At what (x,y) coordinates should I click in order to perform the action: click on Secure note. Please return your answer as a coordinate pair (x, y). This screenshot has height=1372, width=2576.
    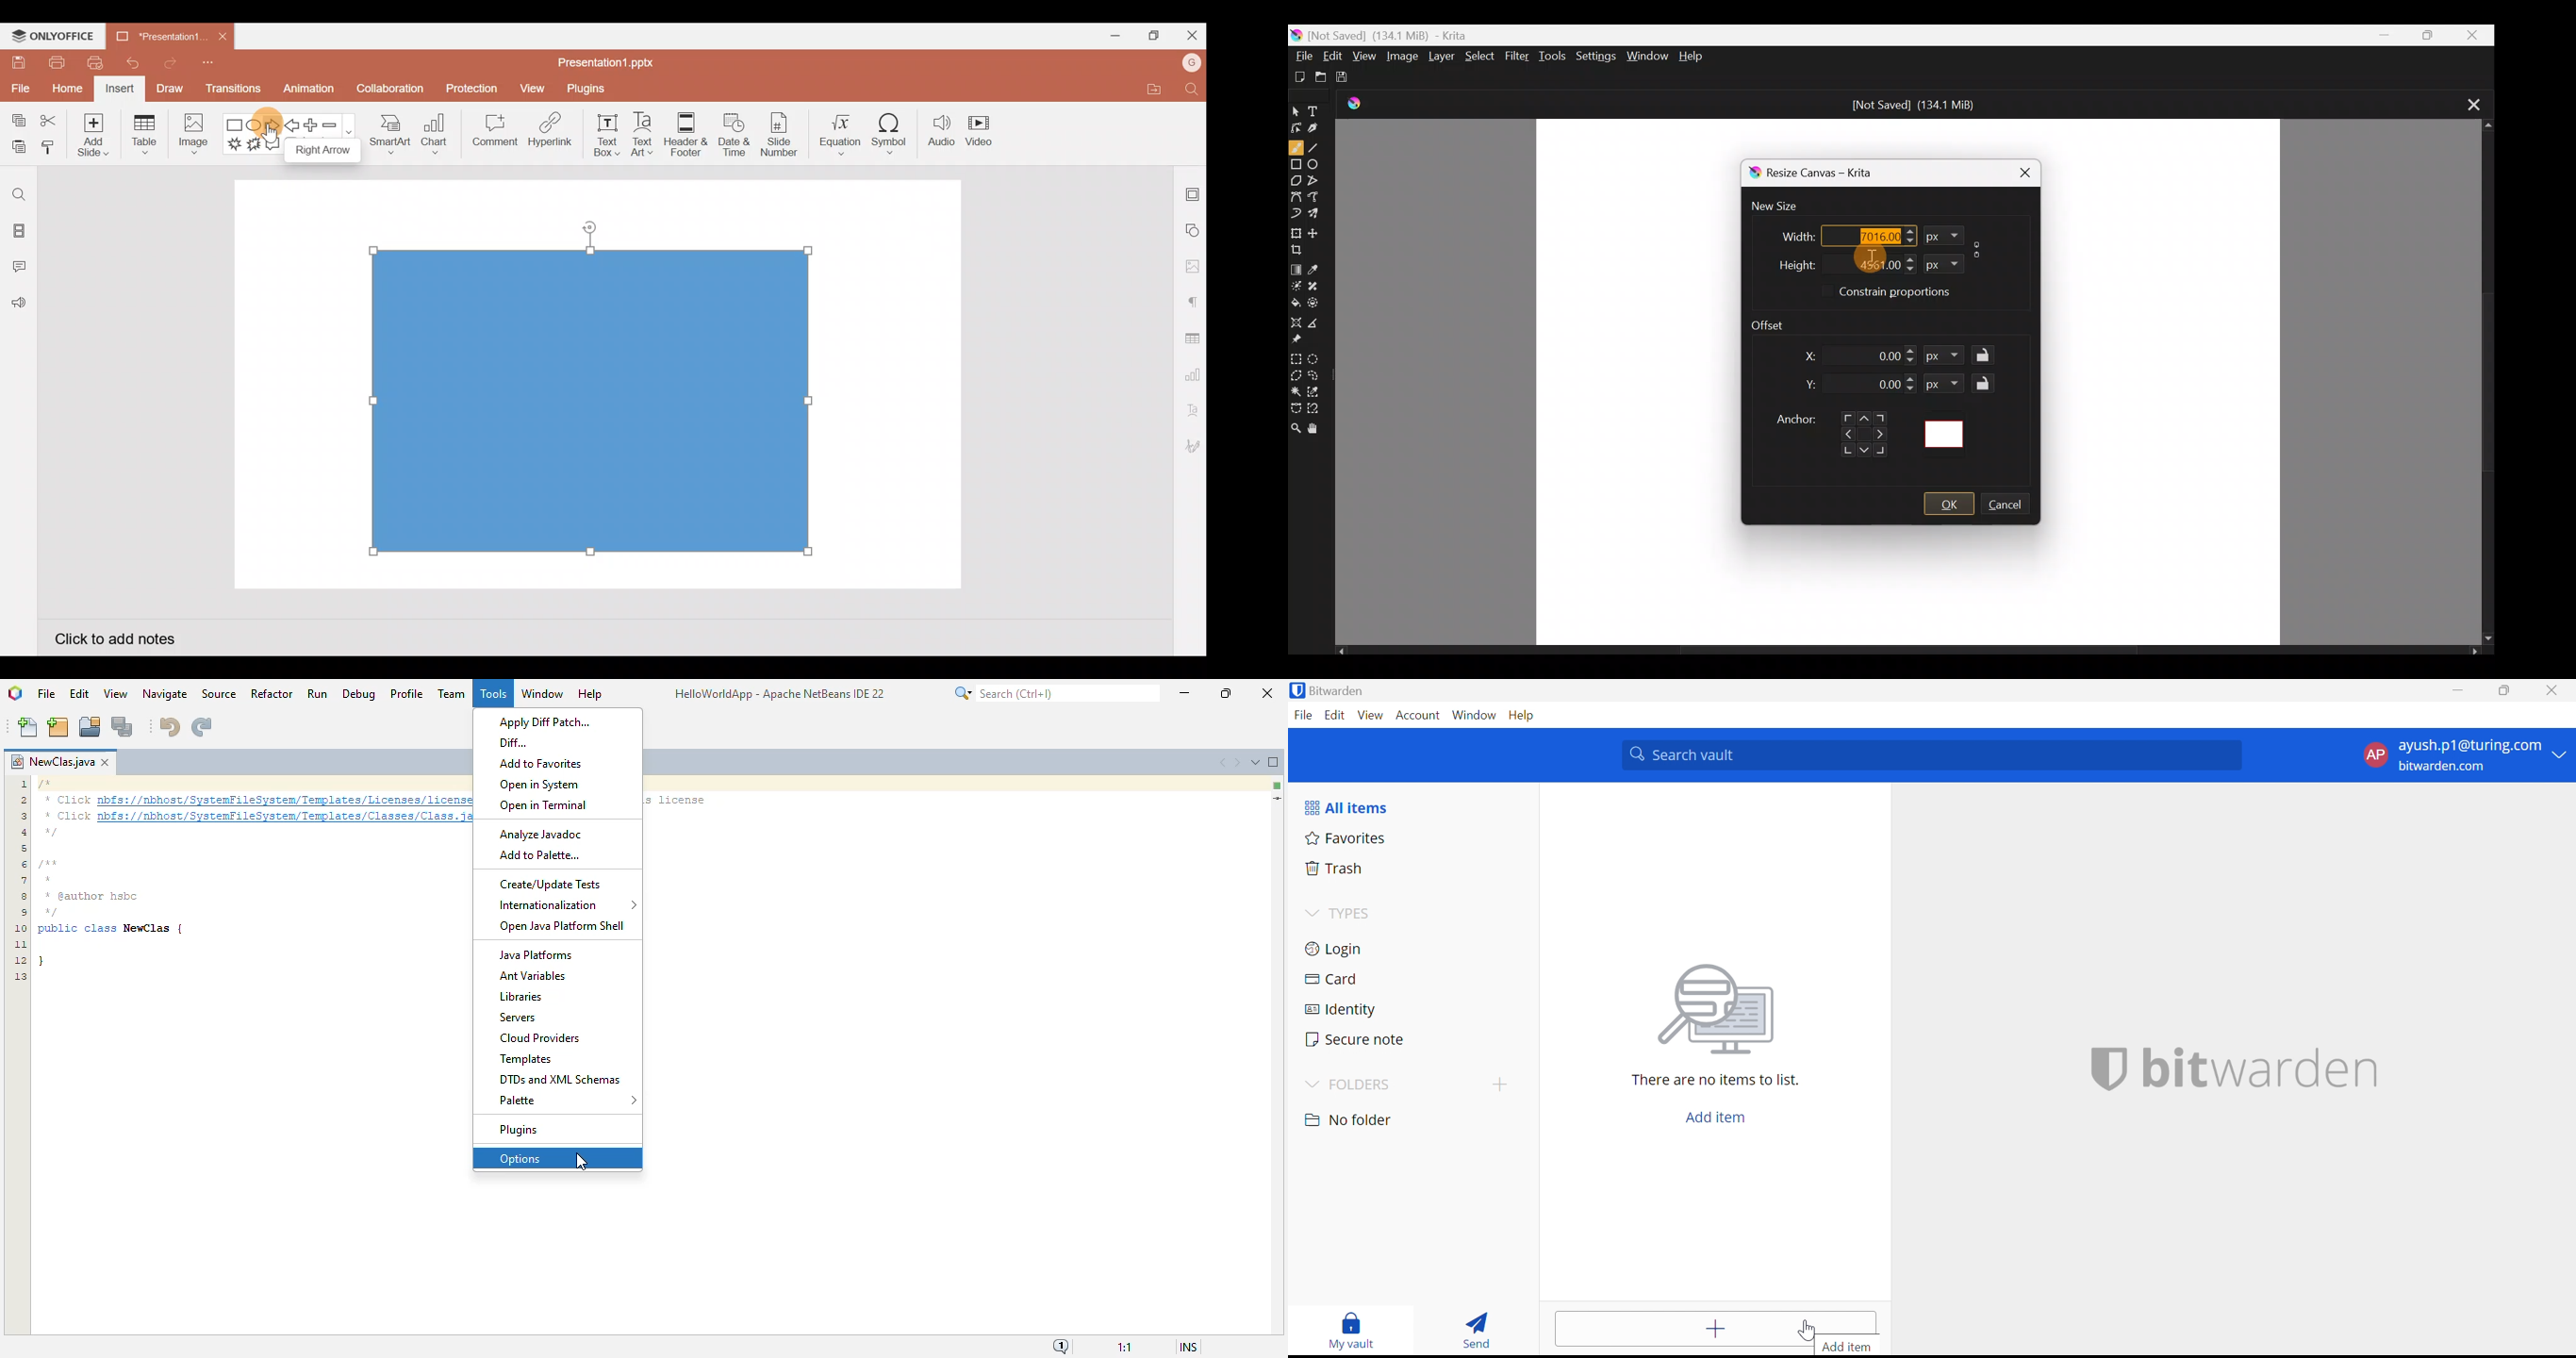
    Looking at the image, I should click on (1356, 1038).